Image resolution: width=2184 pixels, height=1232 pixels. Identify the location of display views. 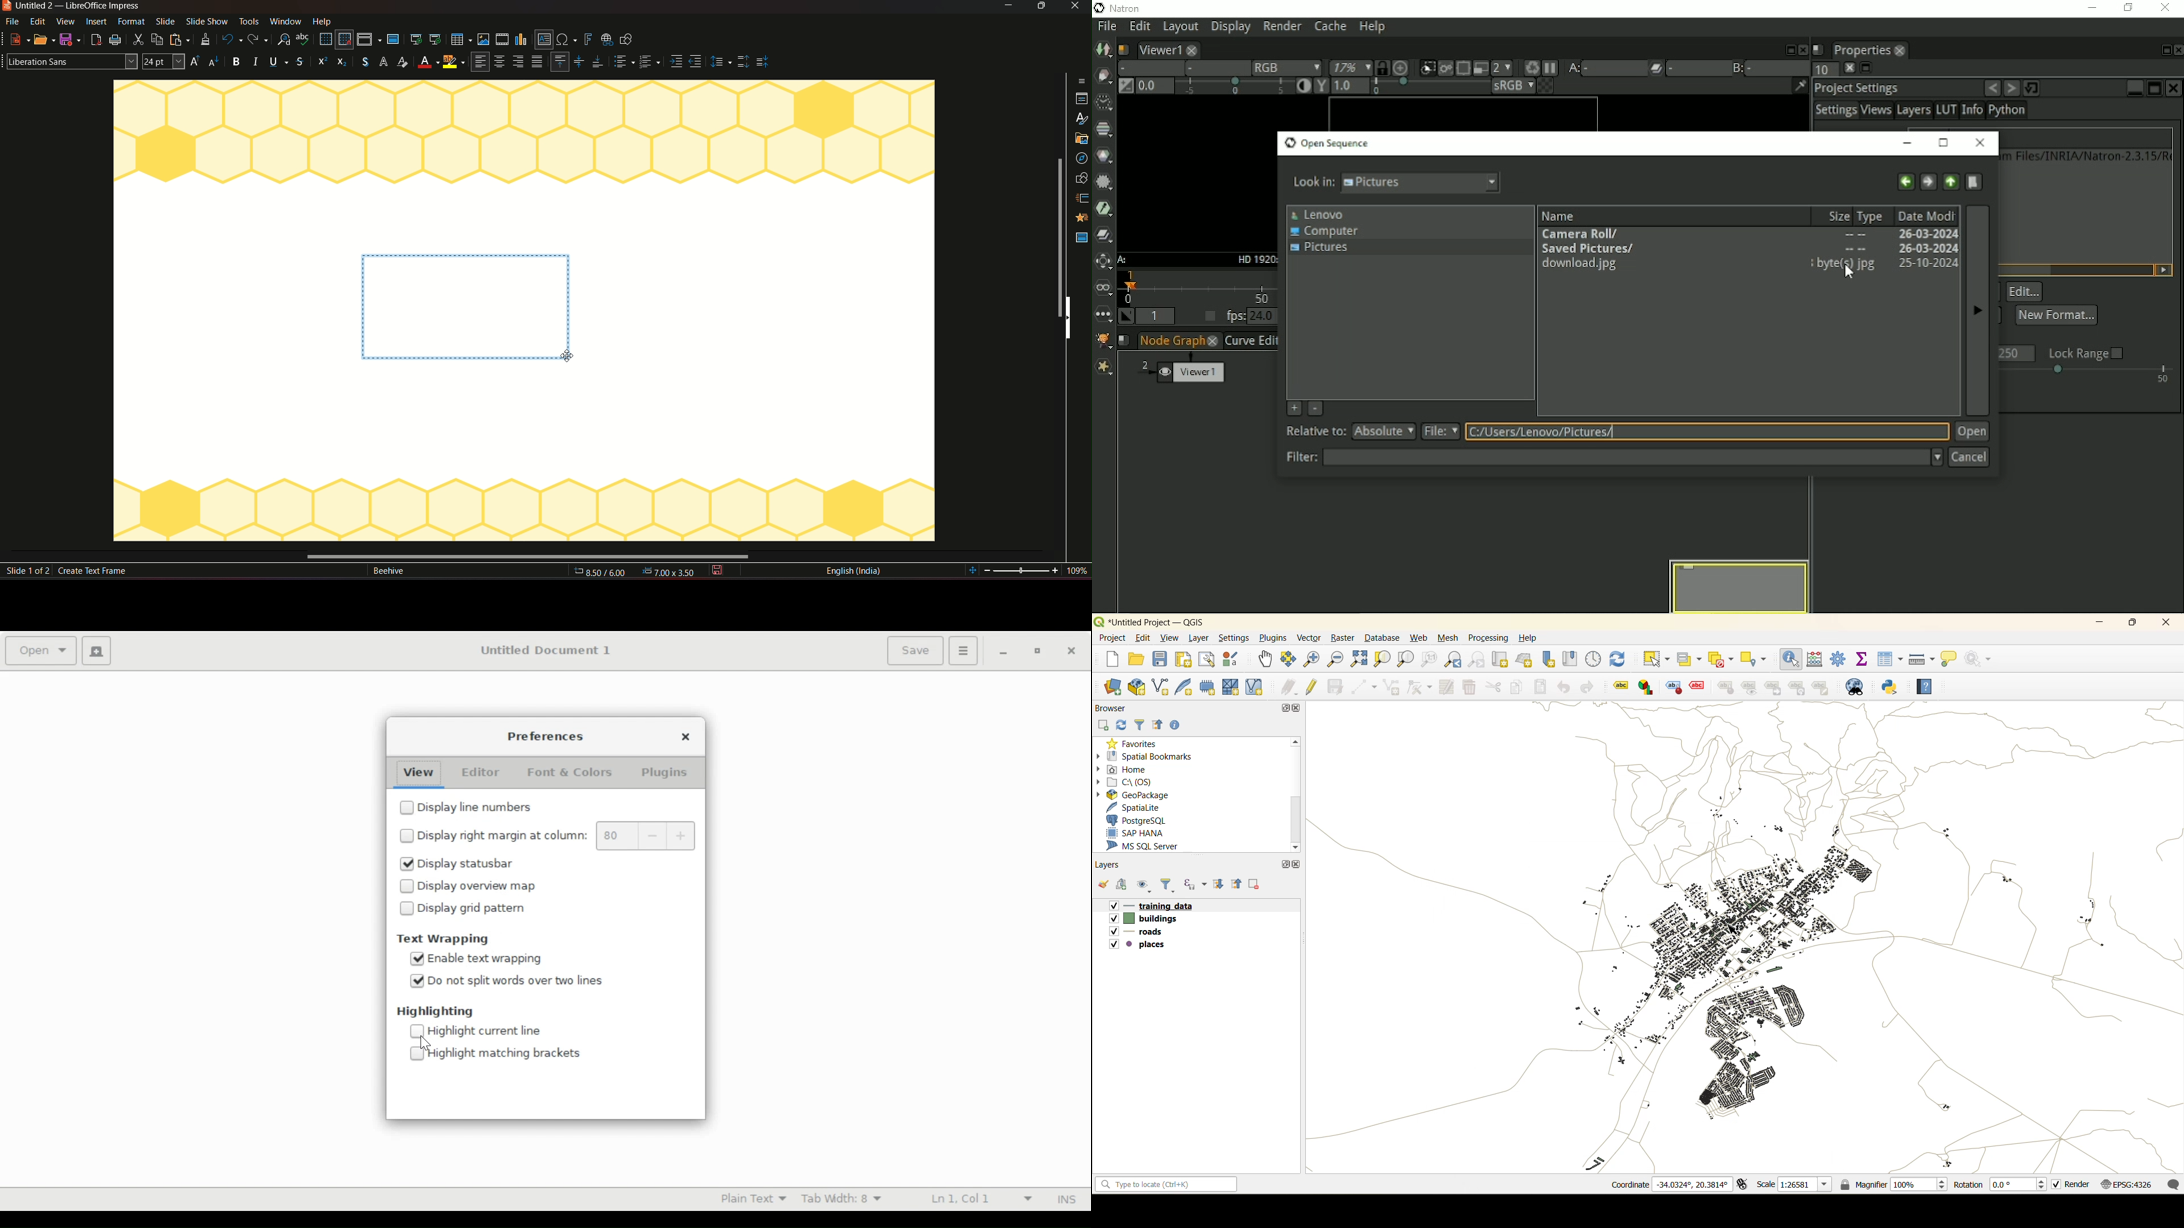
(369, 40).